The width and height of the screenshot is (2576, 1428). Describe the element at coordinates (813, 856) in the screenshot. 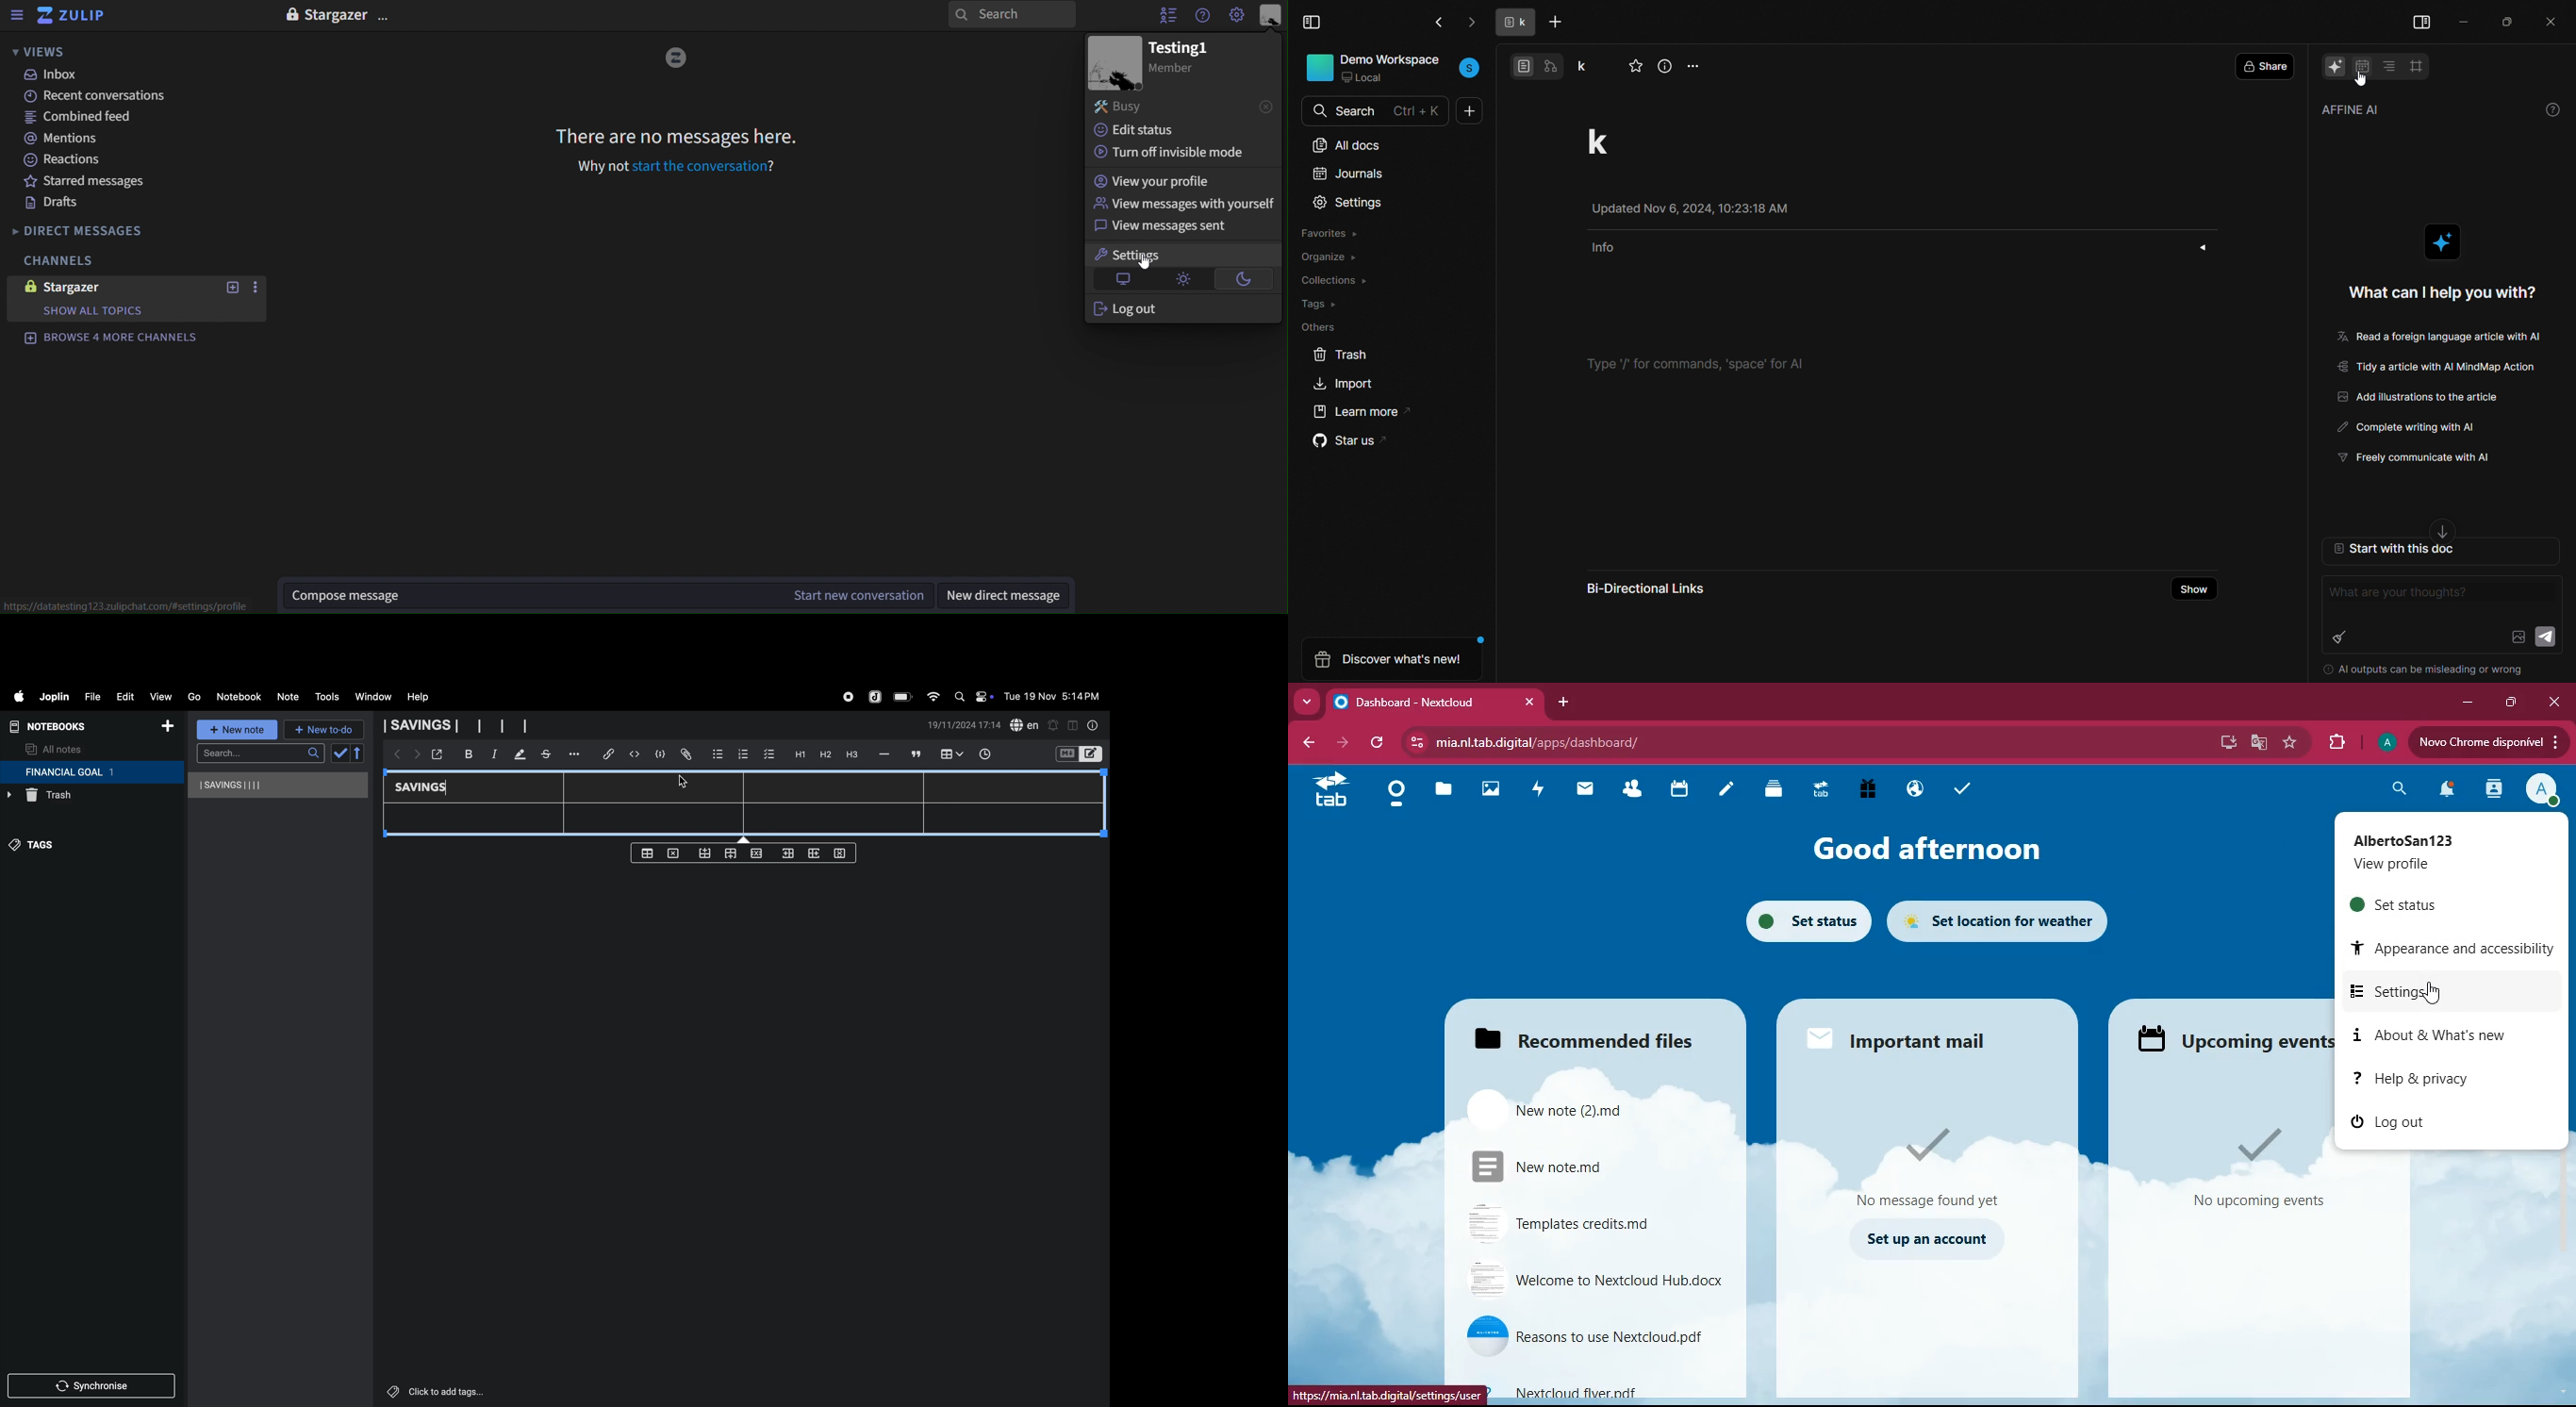

I see `add rows` at that location.